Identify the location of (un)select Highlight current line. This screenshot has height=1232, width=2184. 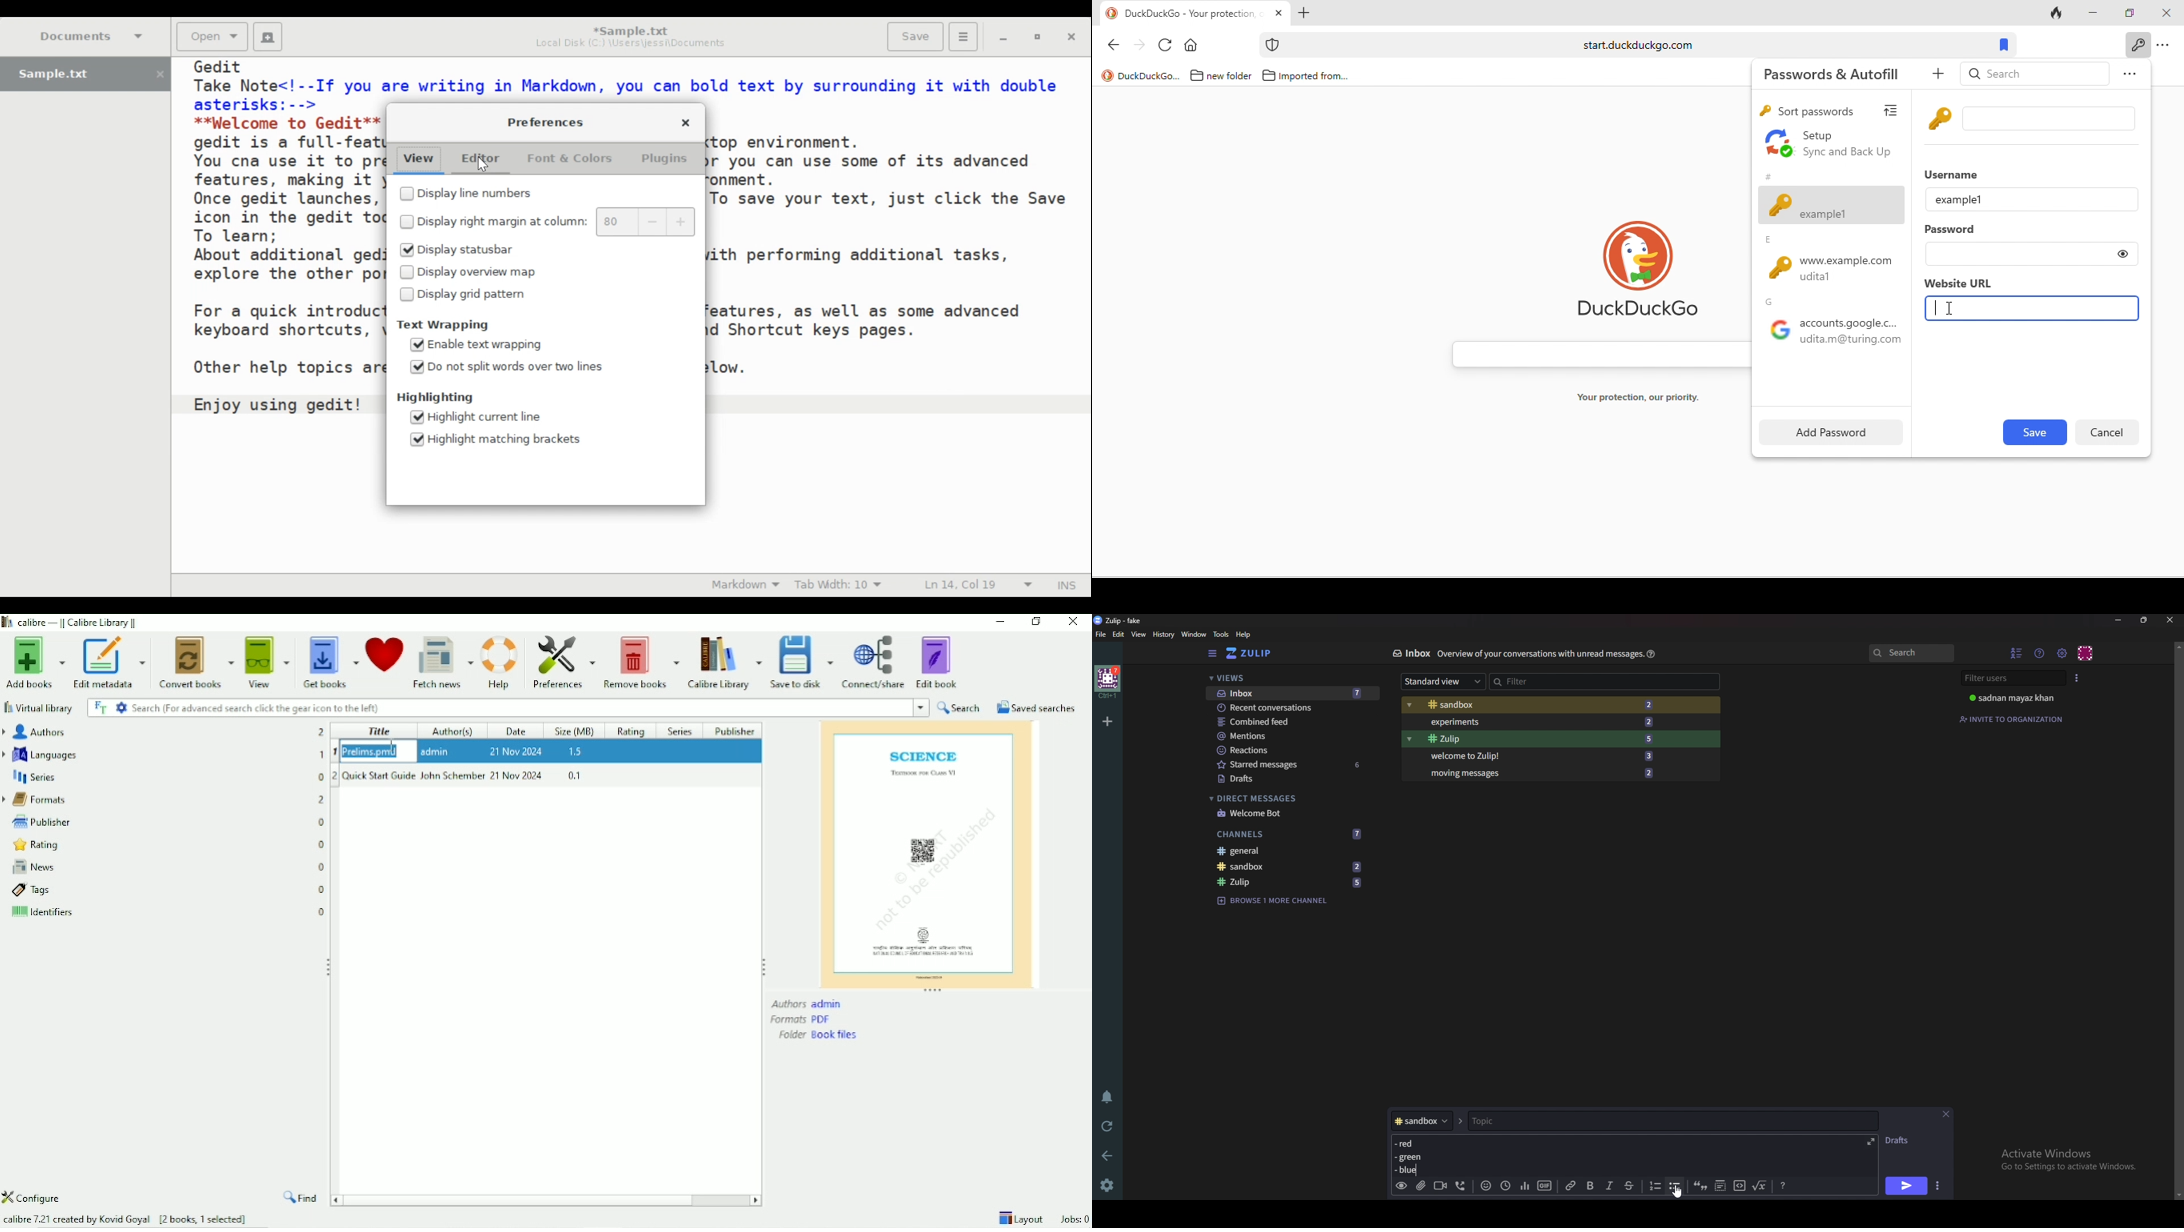
(480, 417).